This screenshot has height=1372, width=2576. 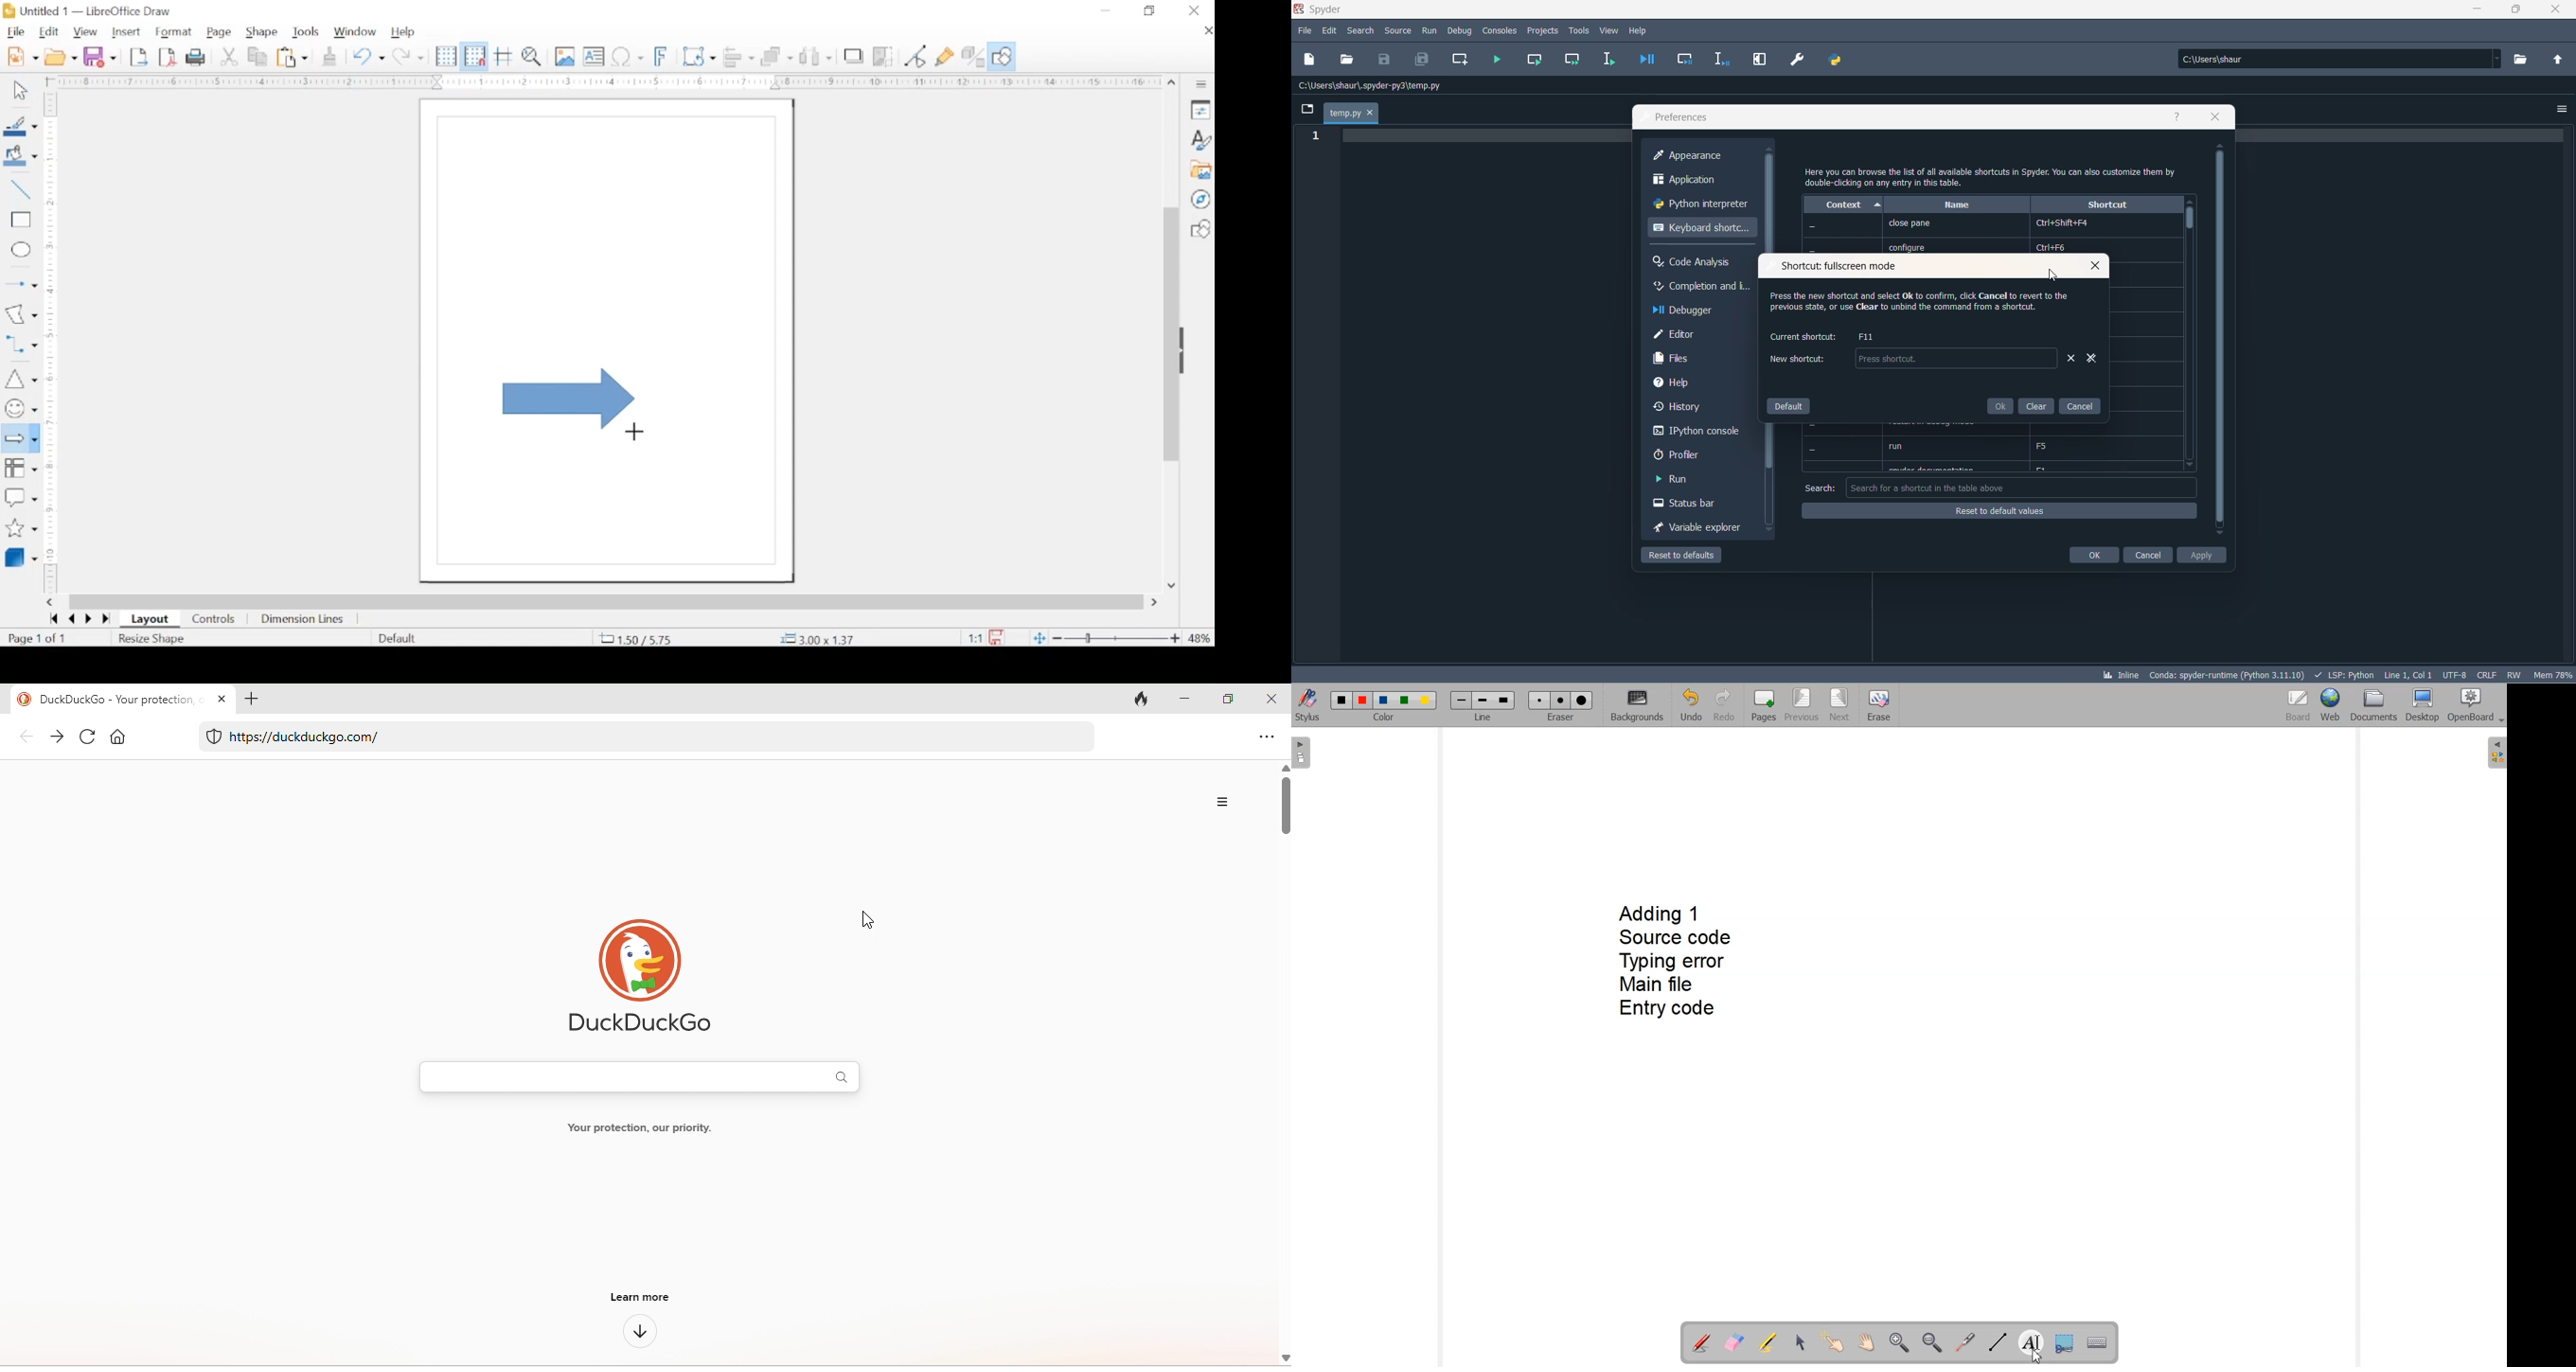 I want to click on path dropdown, so click(x=2502, y=59).